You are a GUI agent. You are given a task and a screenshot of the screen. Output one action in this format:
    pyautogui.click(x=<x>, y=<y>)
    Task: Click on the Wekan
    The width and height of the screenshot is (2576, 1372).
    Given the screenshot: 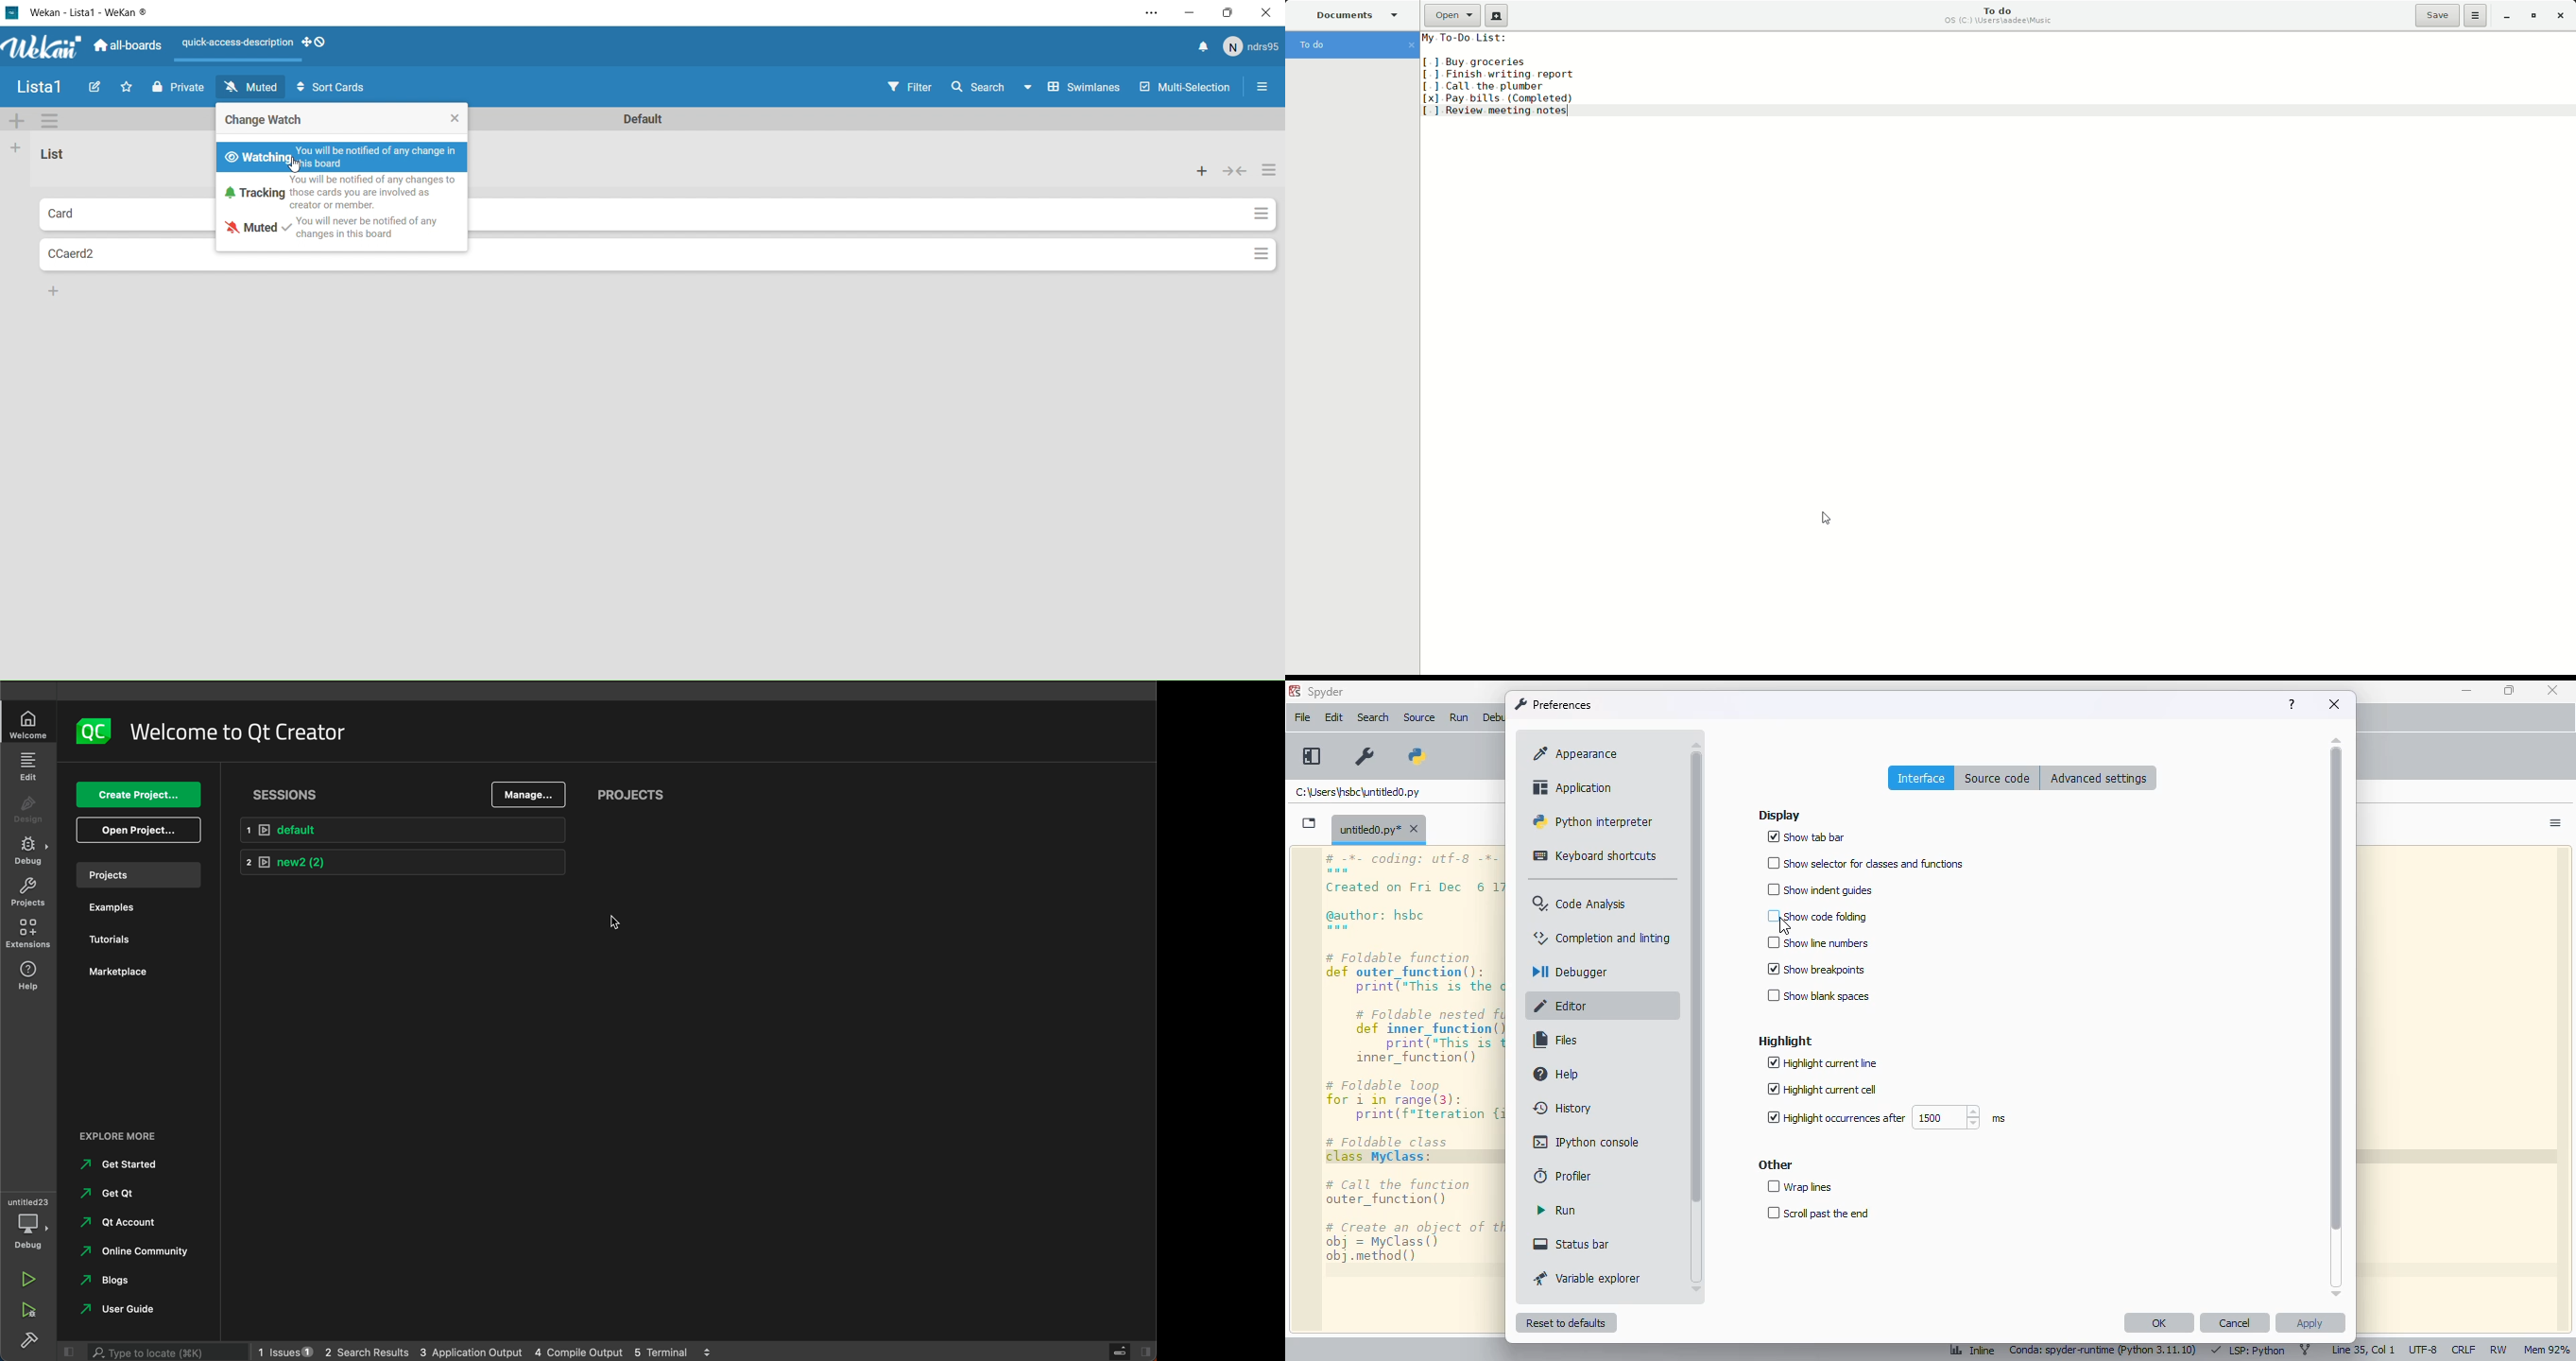 What is the action you would take?
    pyautogui.click(x=77, y=14)
    